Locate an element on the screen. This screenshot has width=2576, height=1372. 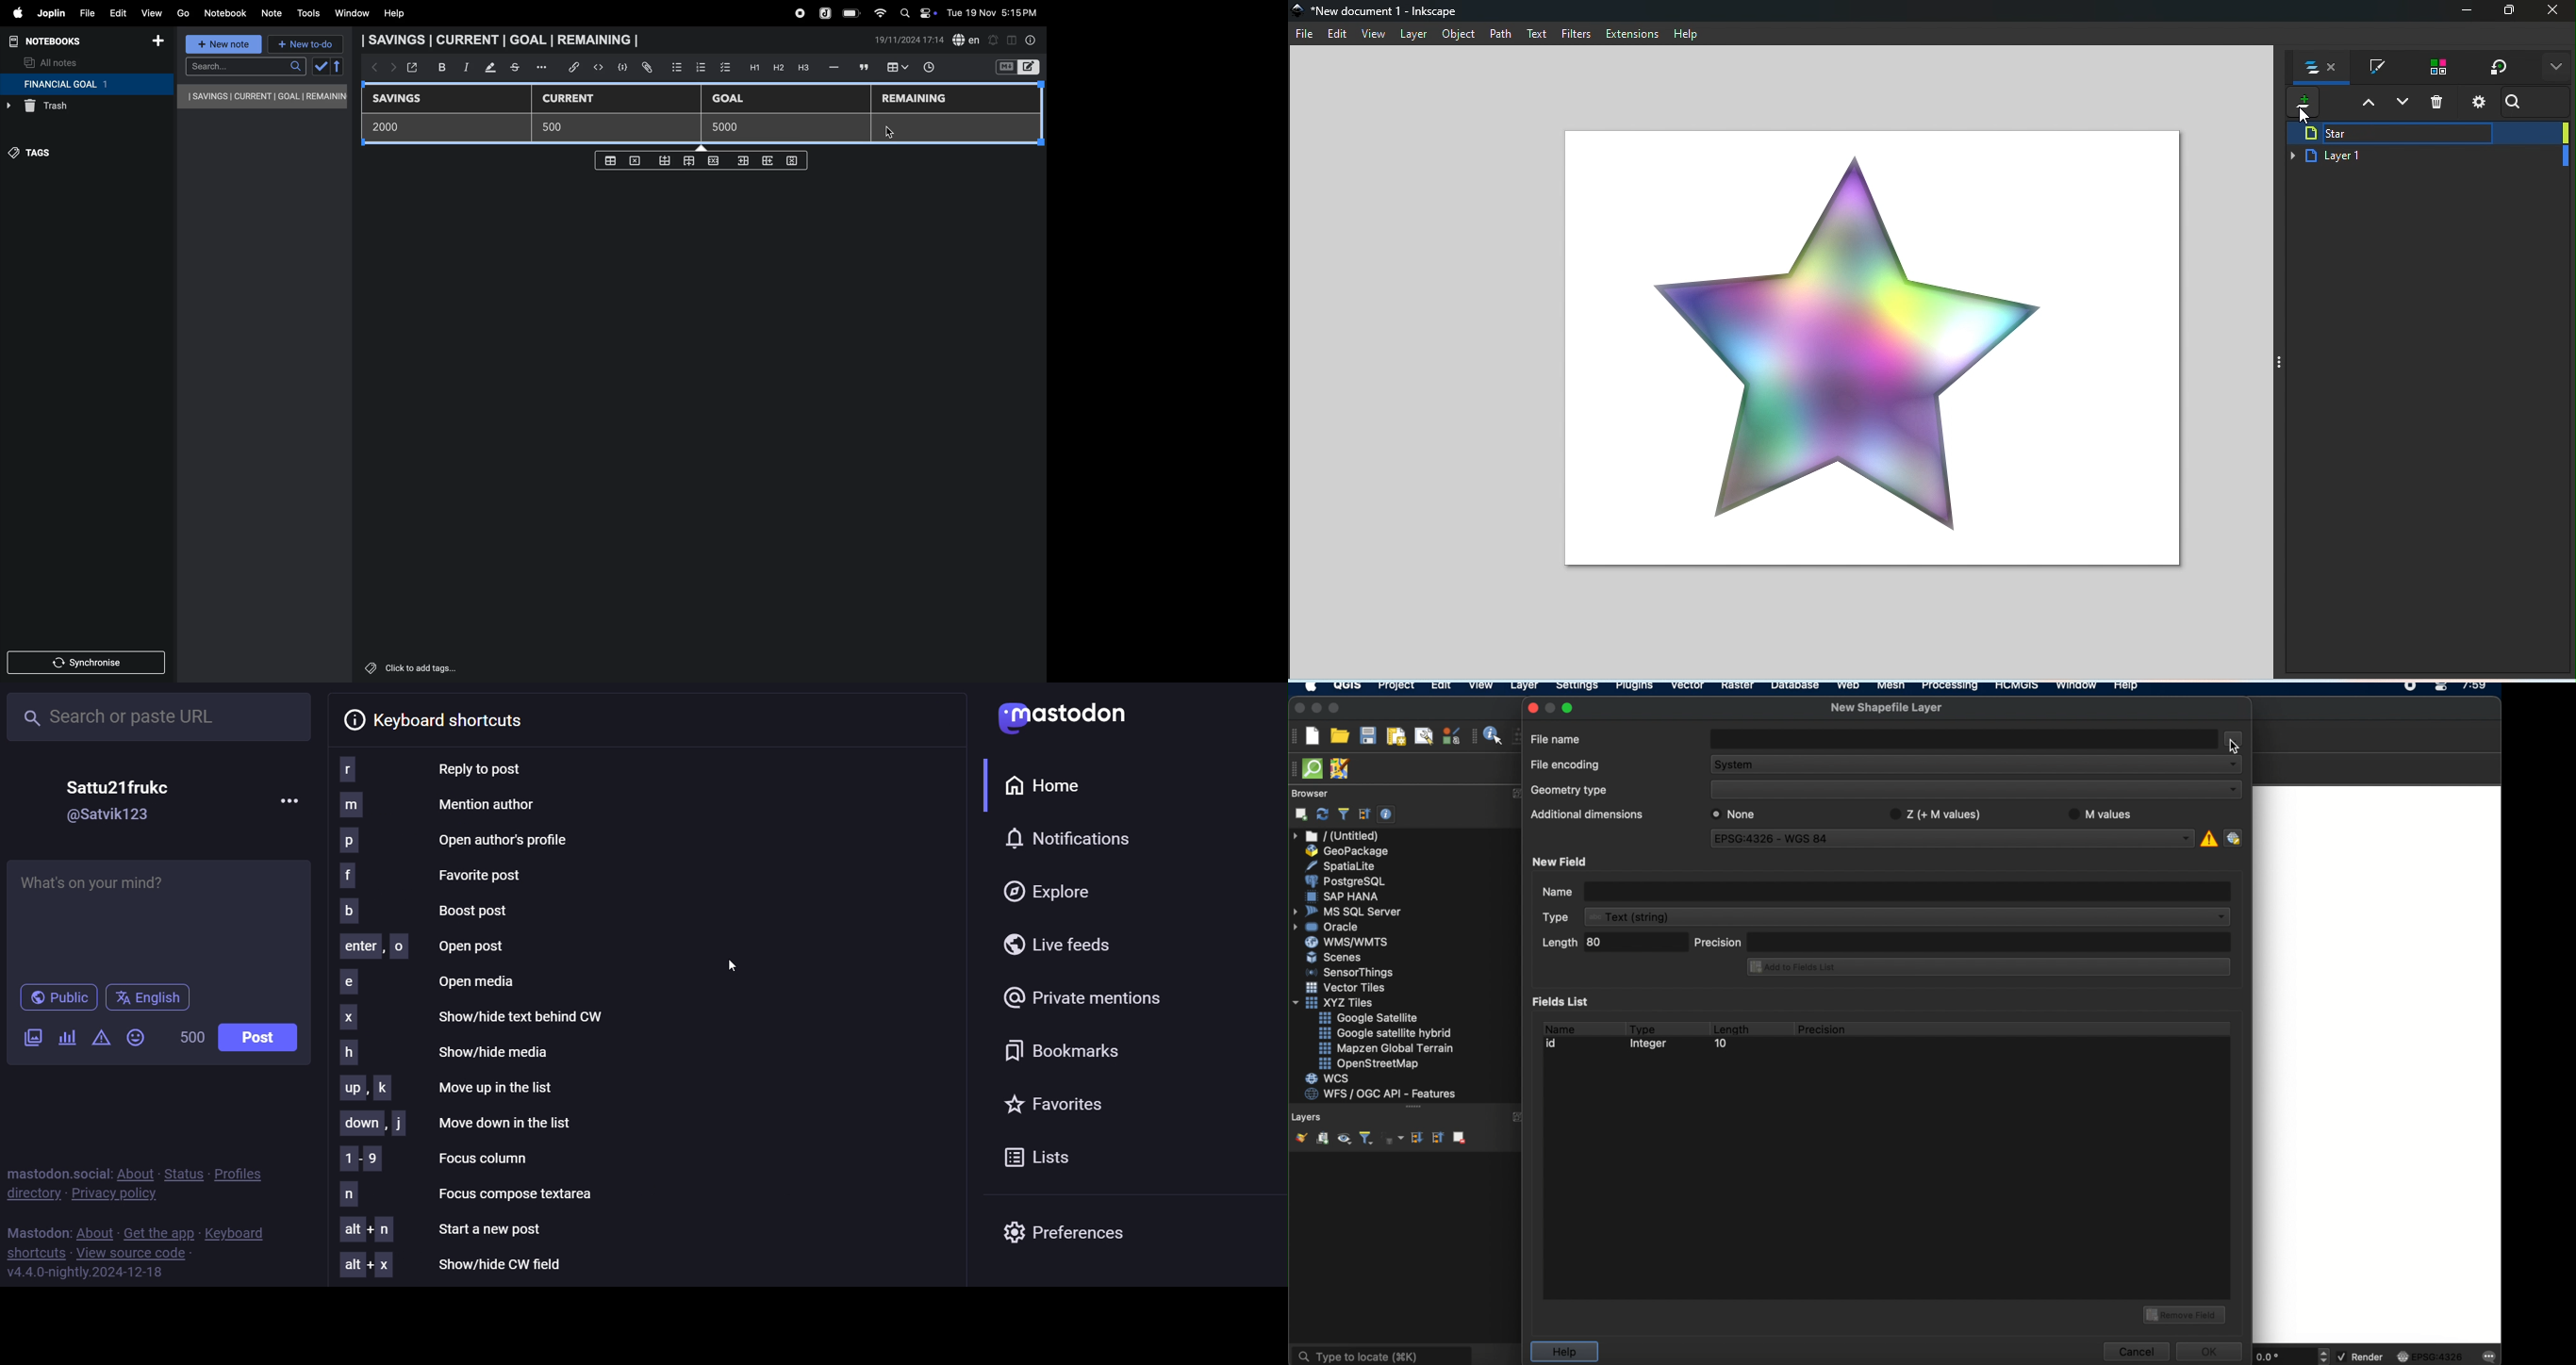
degree is located at coordinates (2282, 1356).